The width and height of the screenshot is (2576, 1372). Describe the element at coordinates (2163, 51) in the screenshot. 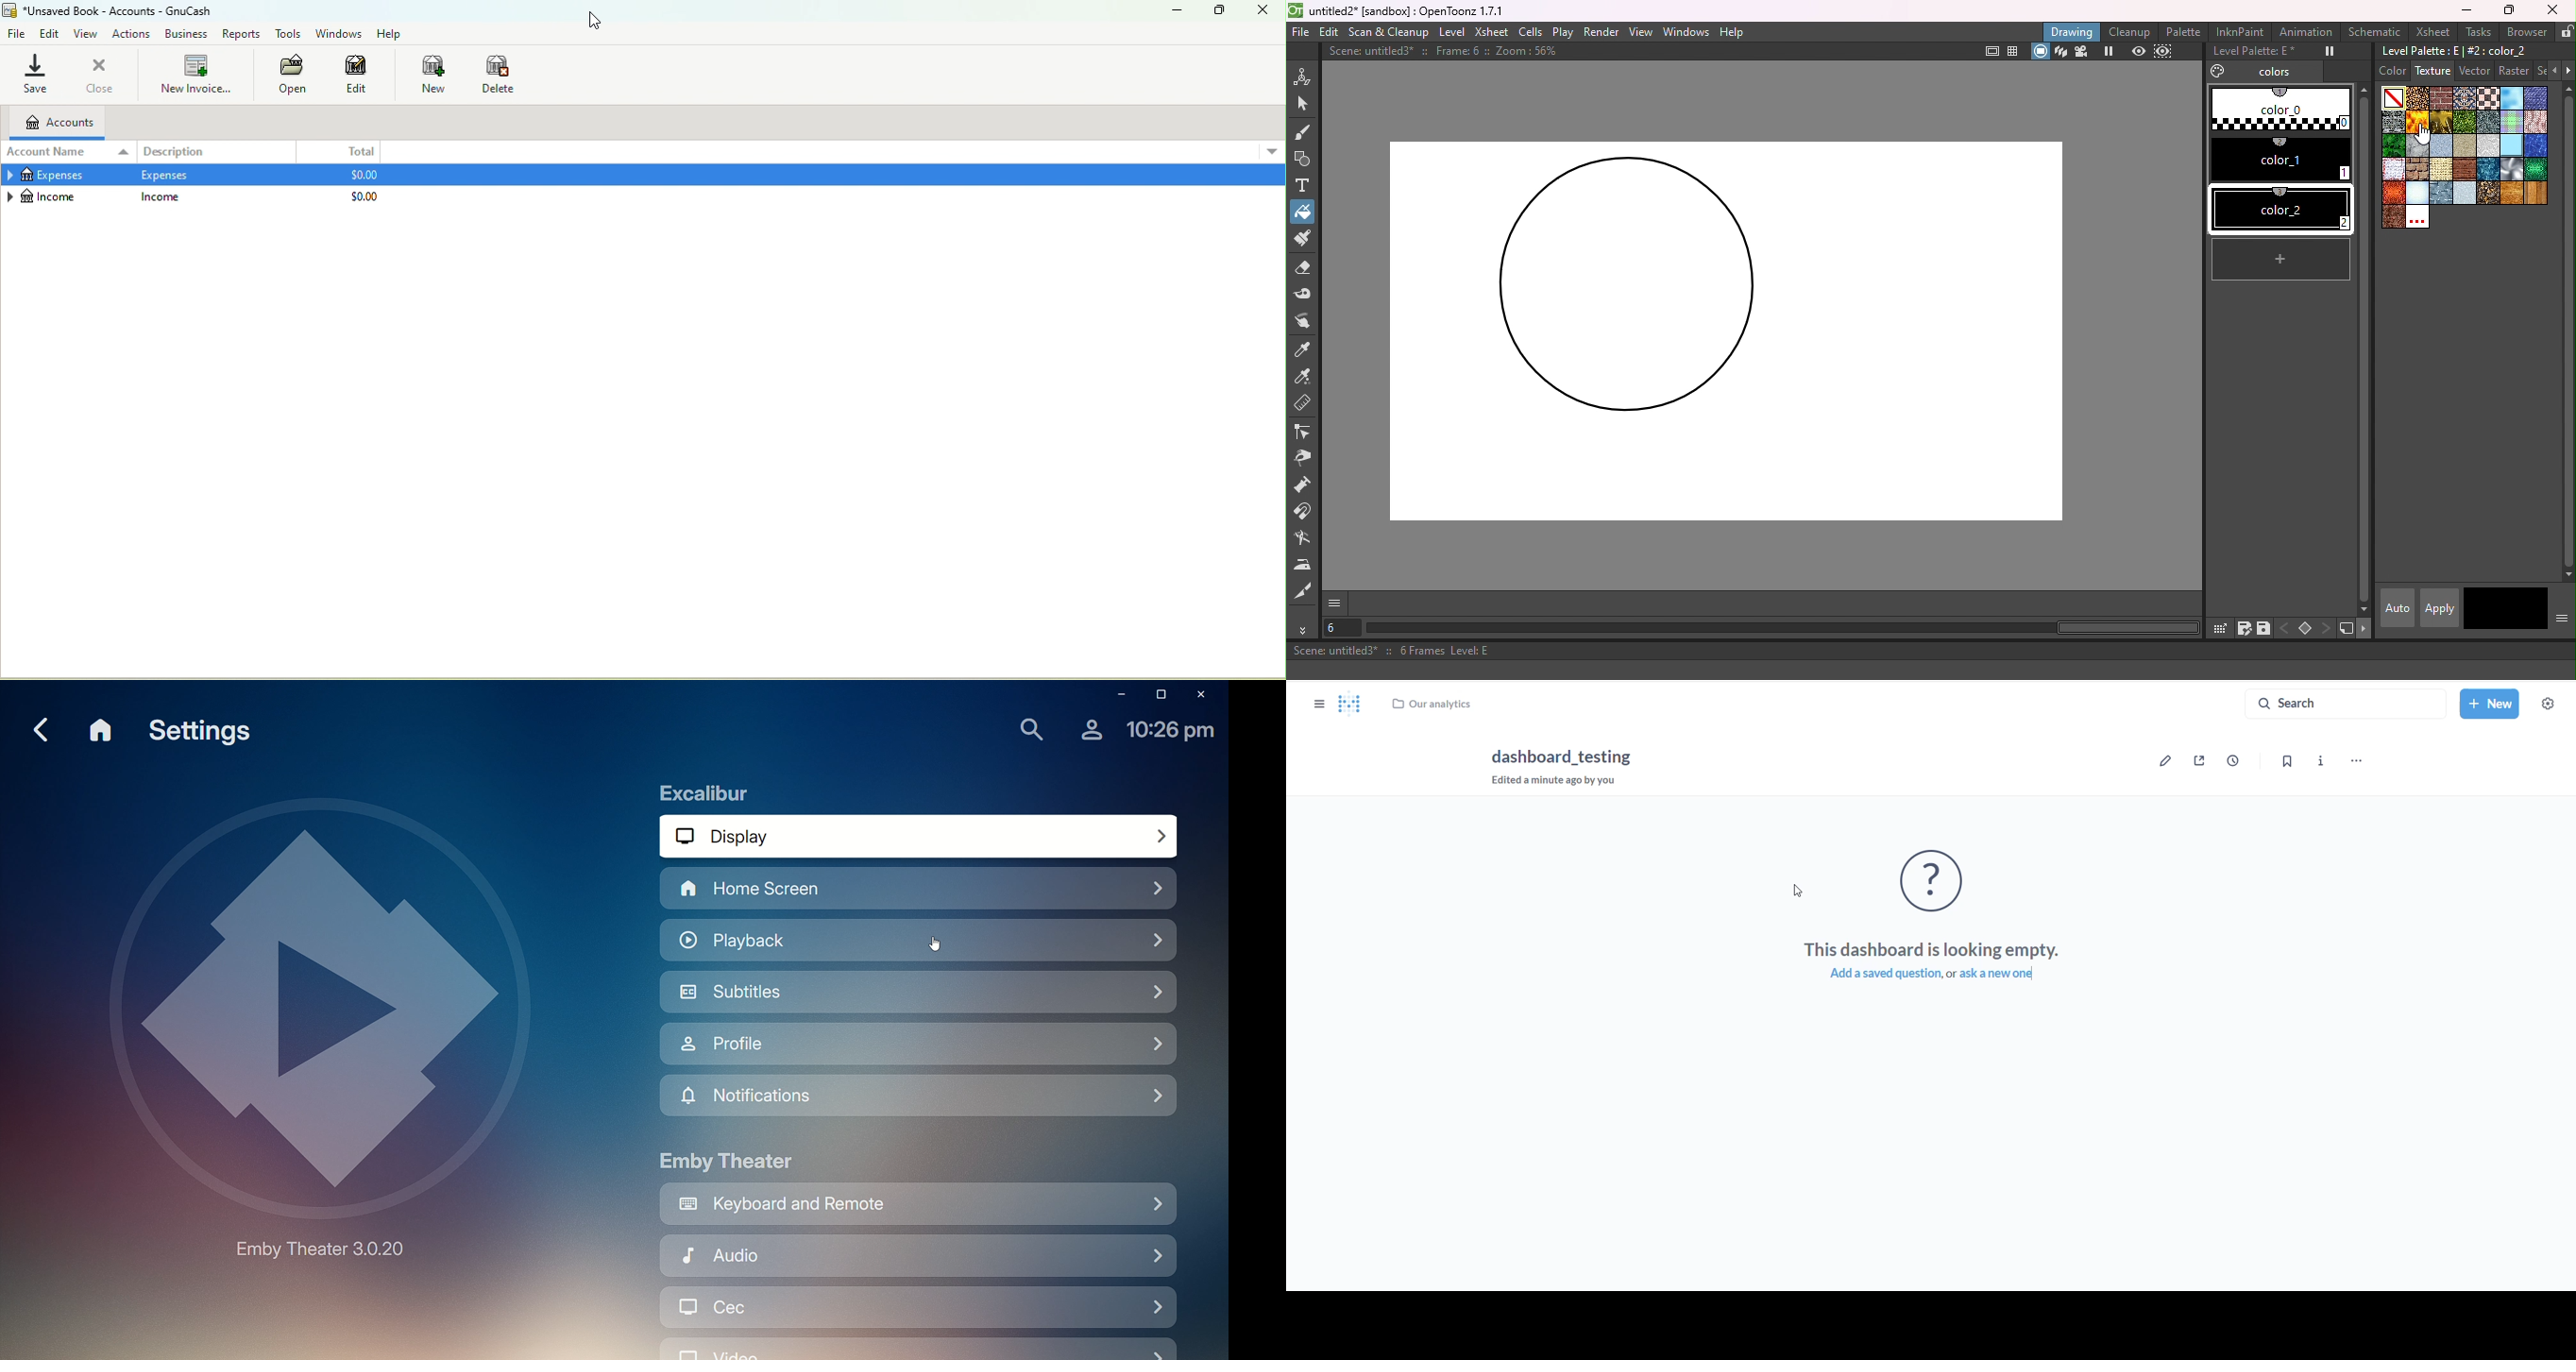

I see `sub-camera preview` at that location.